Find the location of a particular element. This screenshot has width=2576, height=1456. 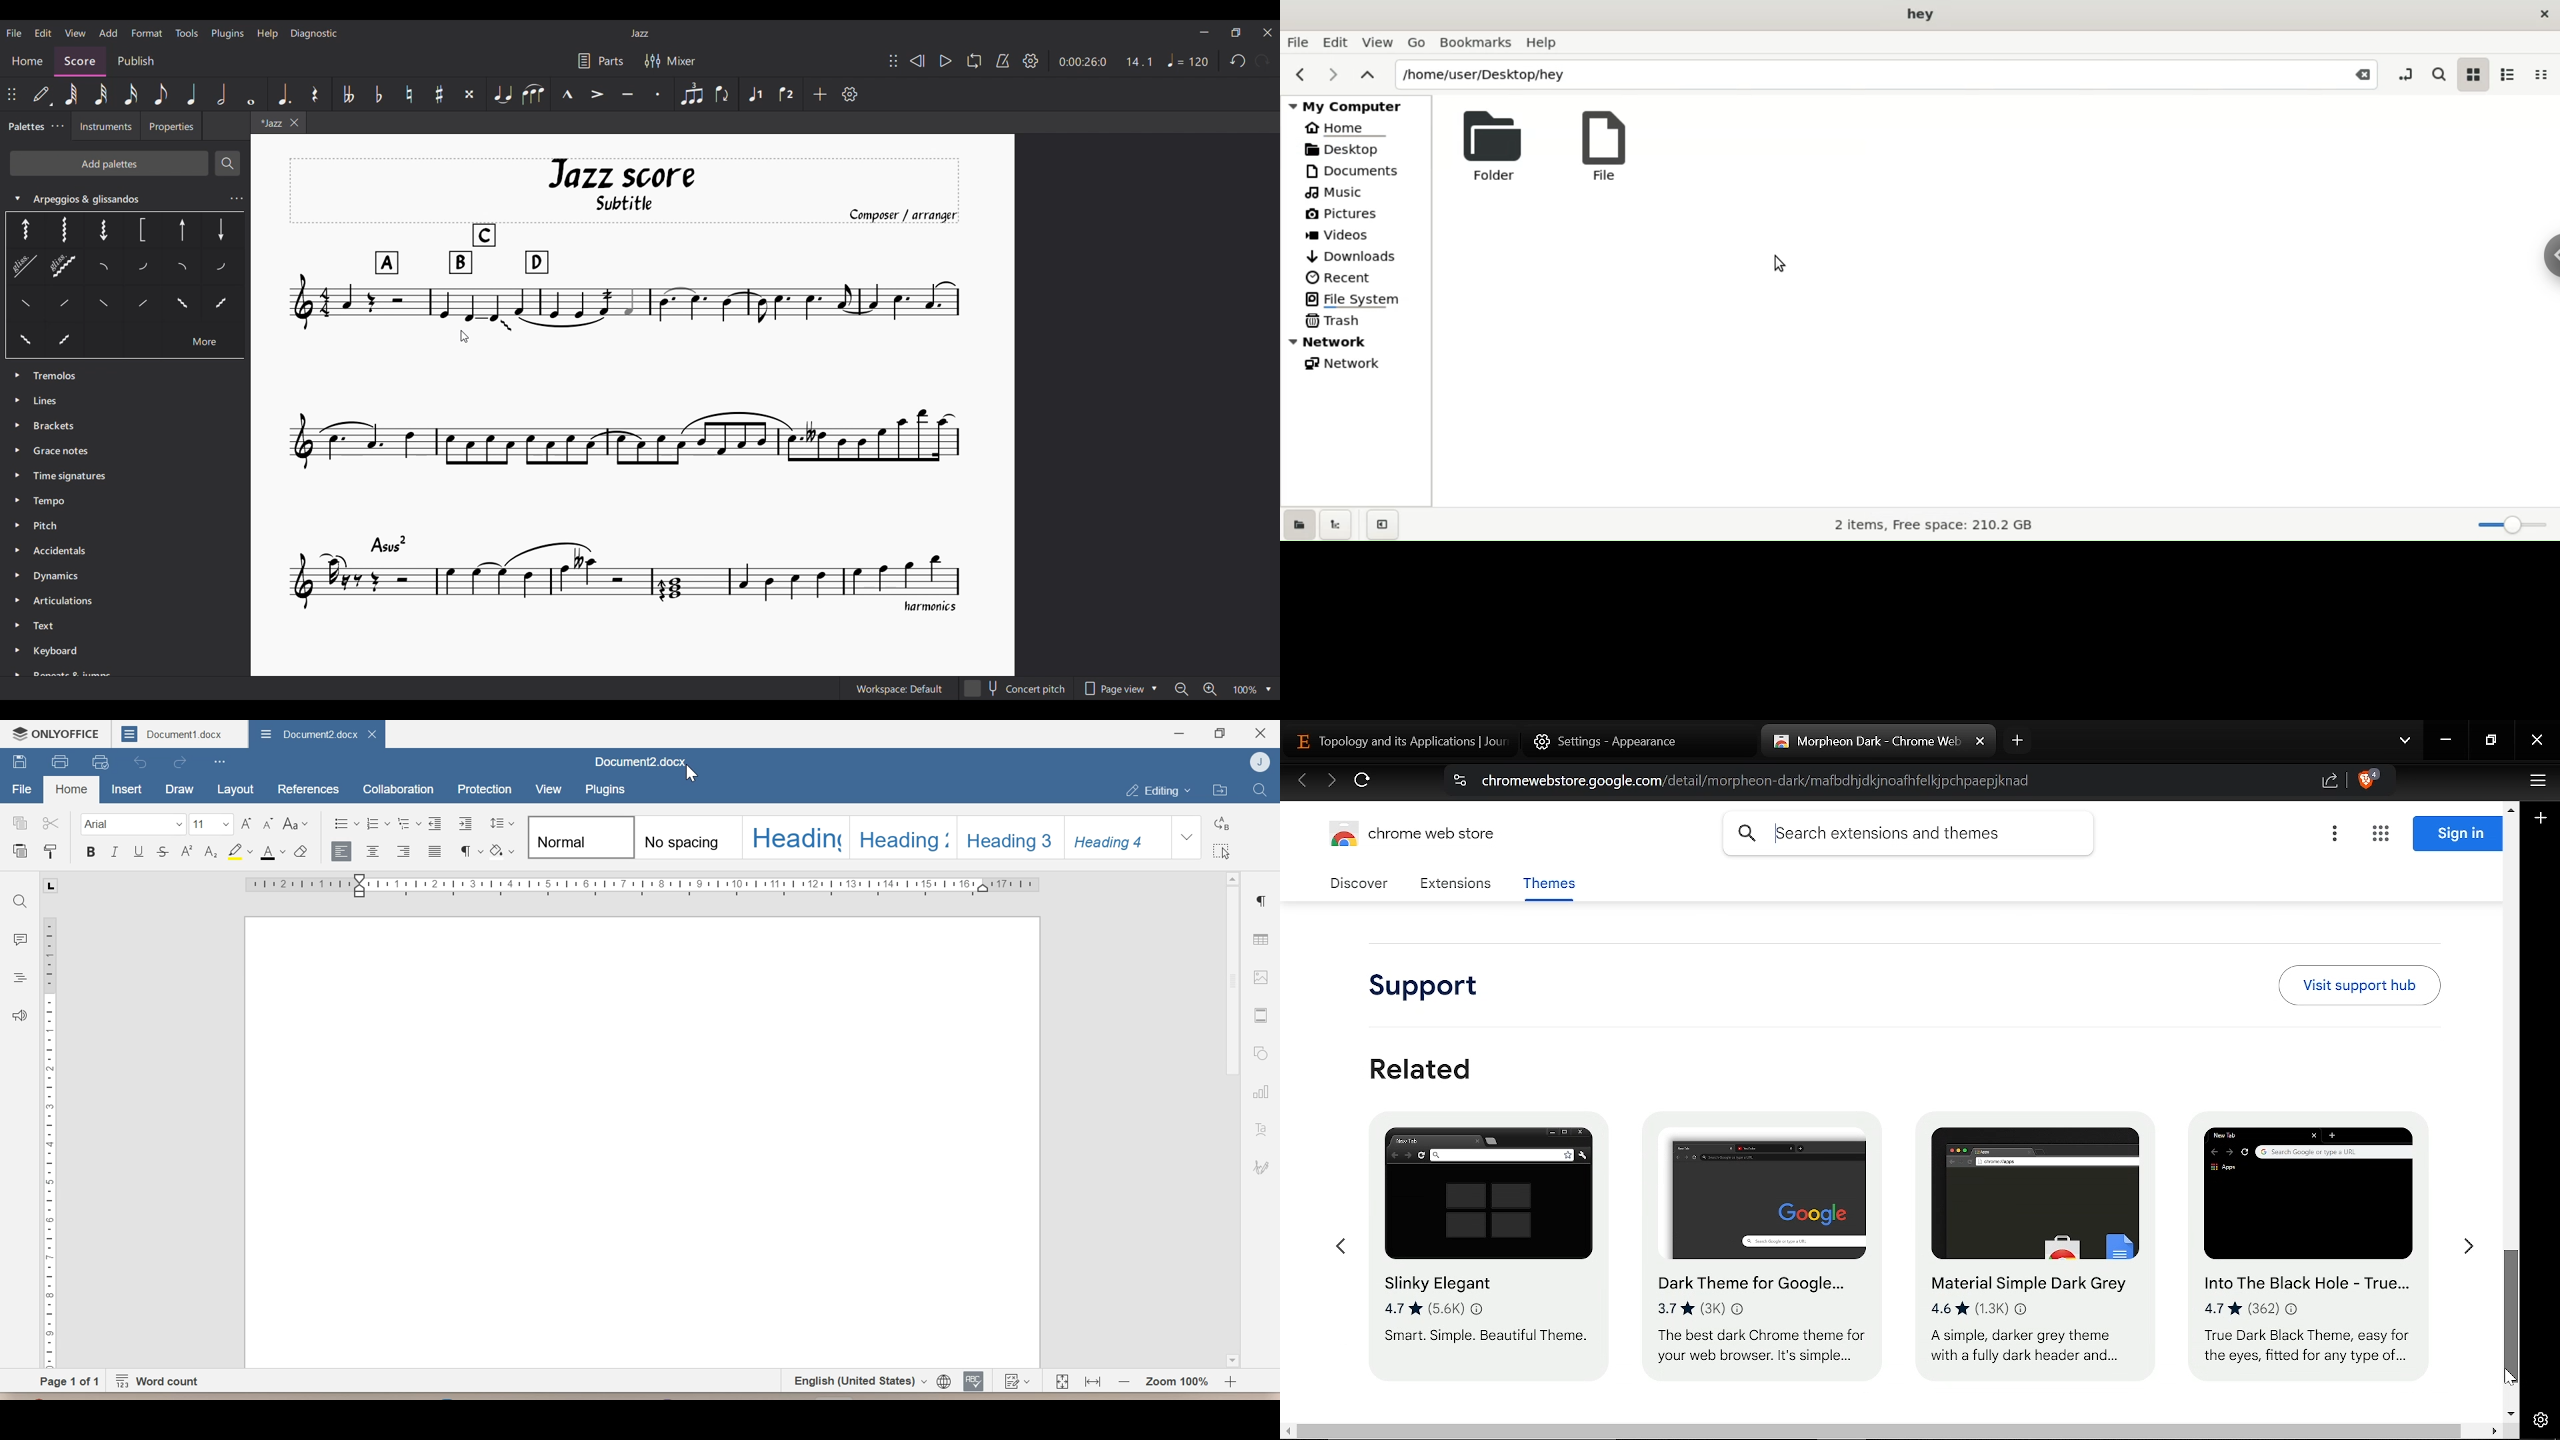

Draw is located at coordinates (179, 790).